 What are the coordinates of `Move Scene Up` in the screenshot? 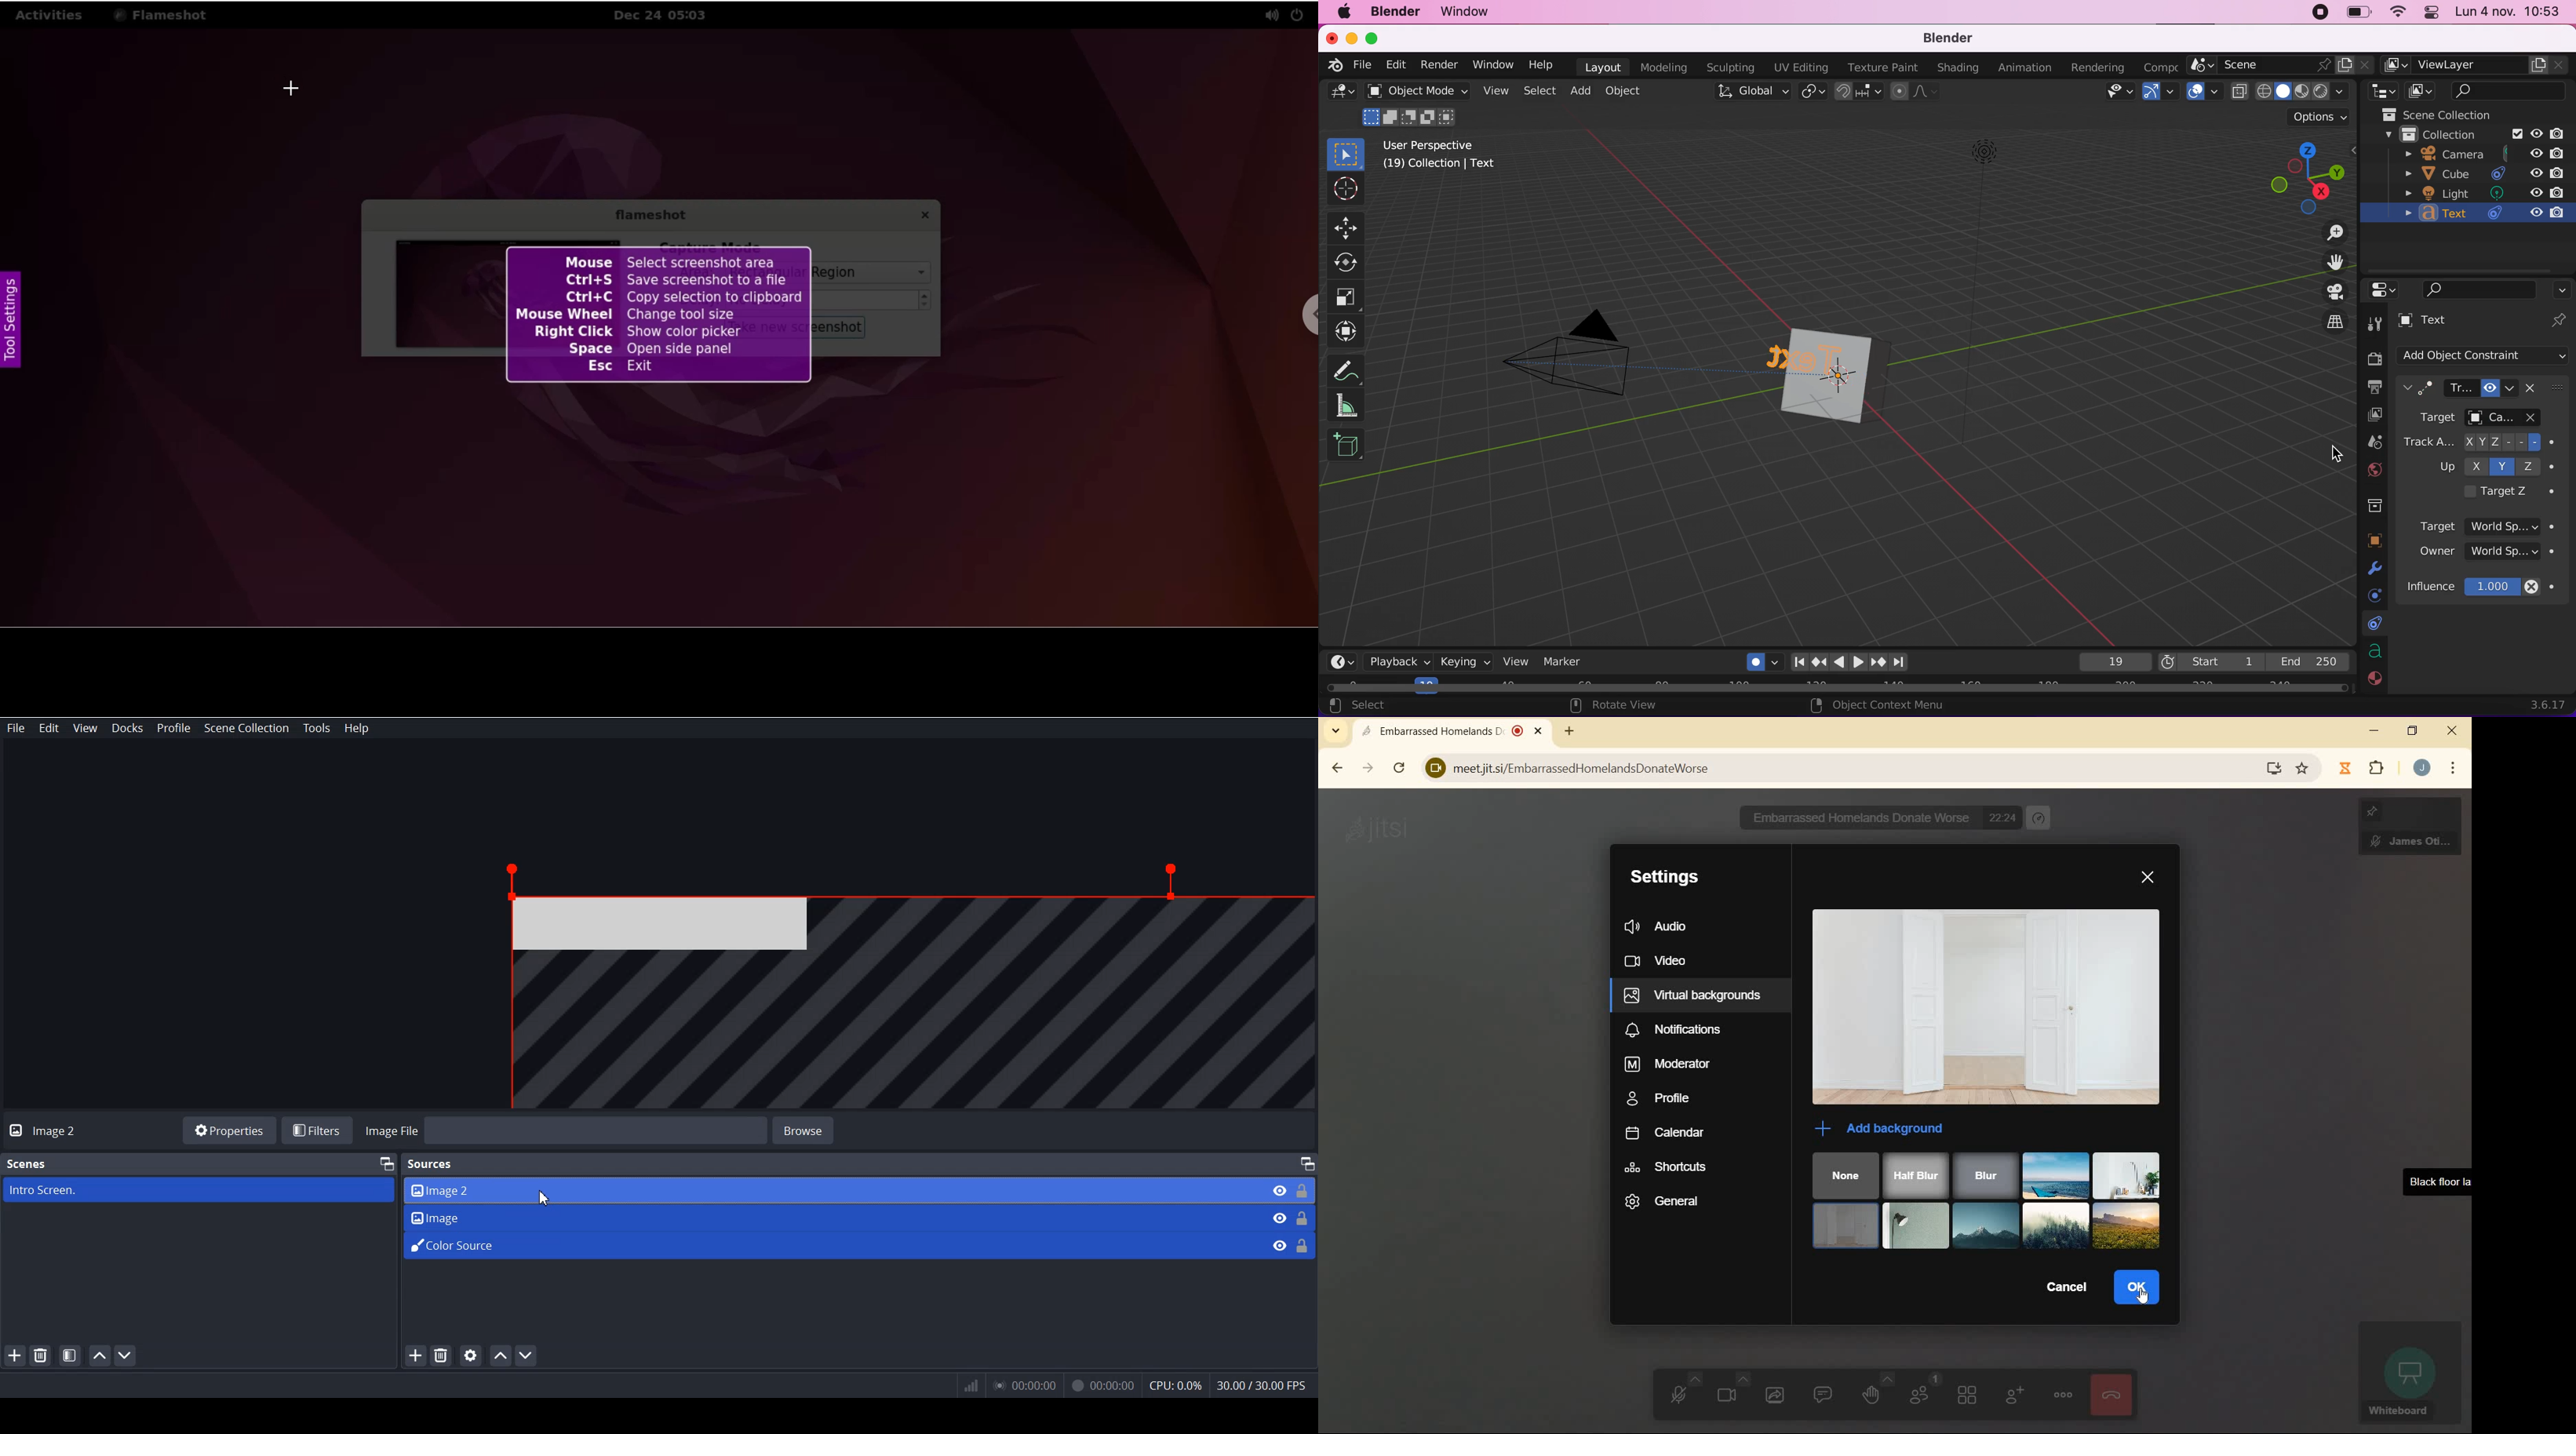 It's located at (100, 1355).